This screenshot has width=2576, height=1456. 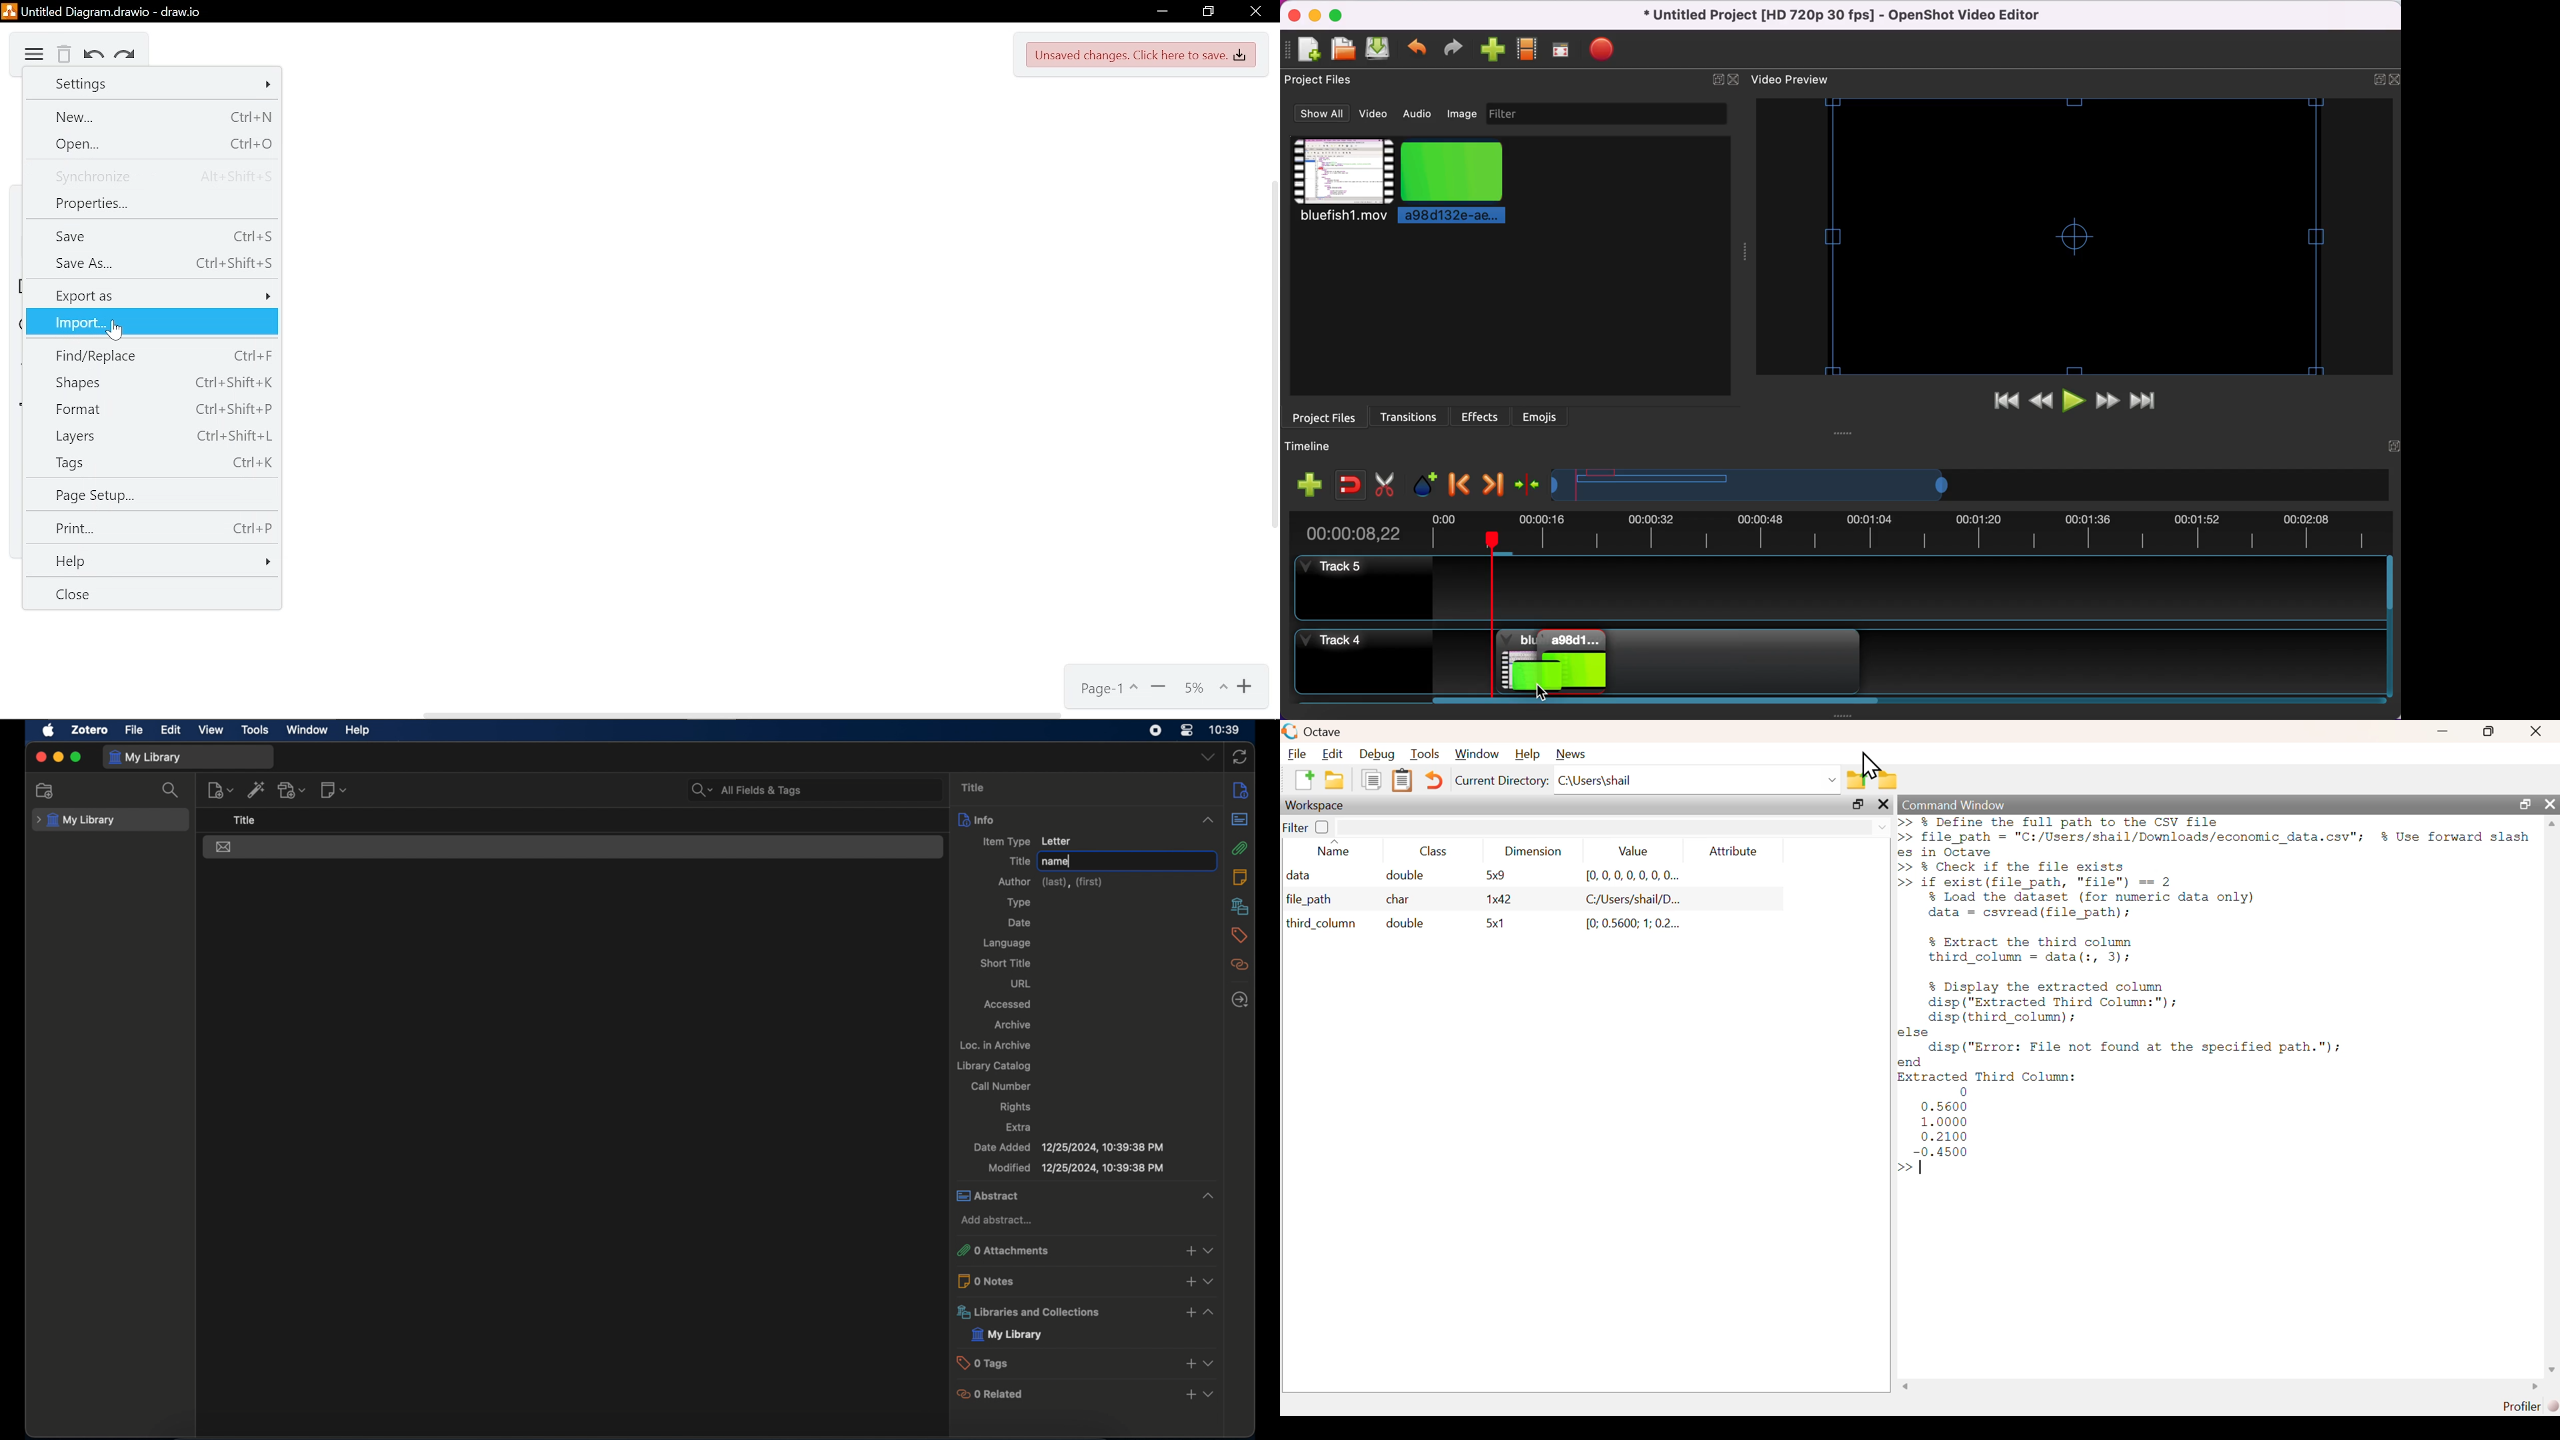 What do you see at coordinates (1240, 906) in the screenshot?
I see `libraries` at bounding box center [1240, 906].